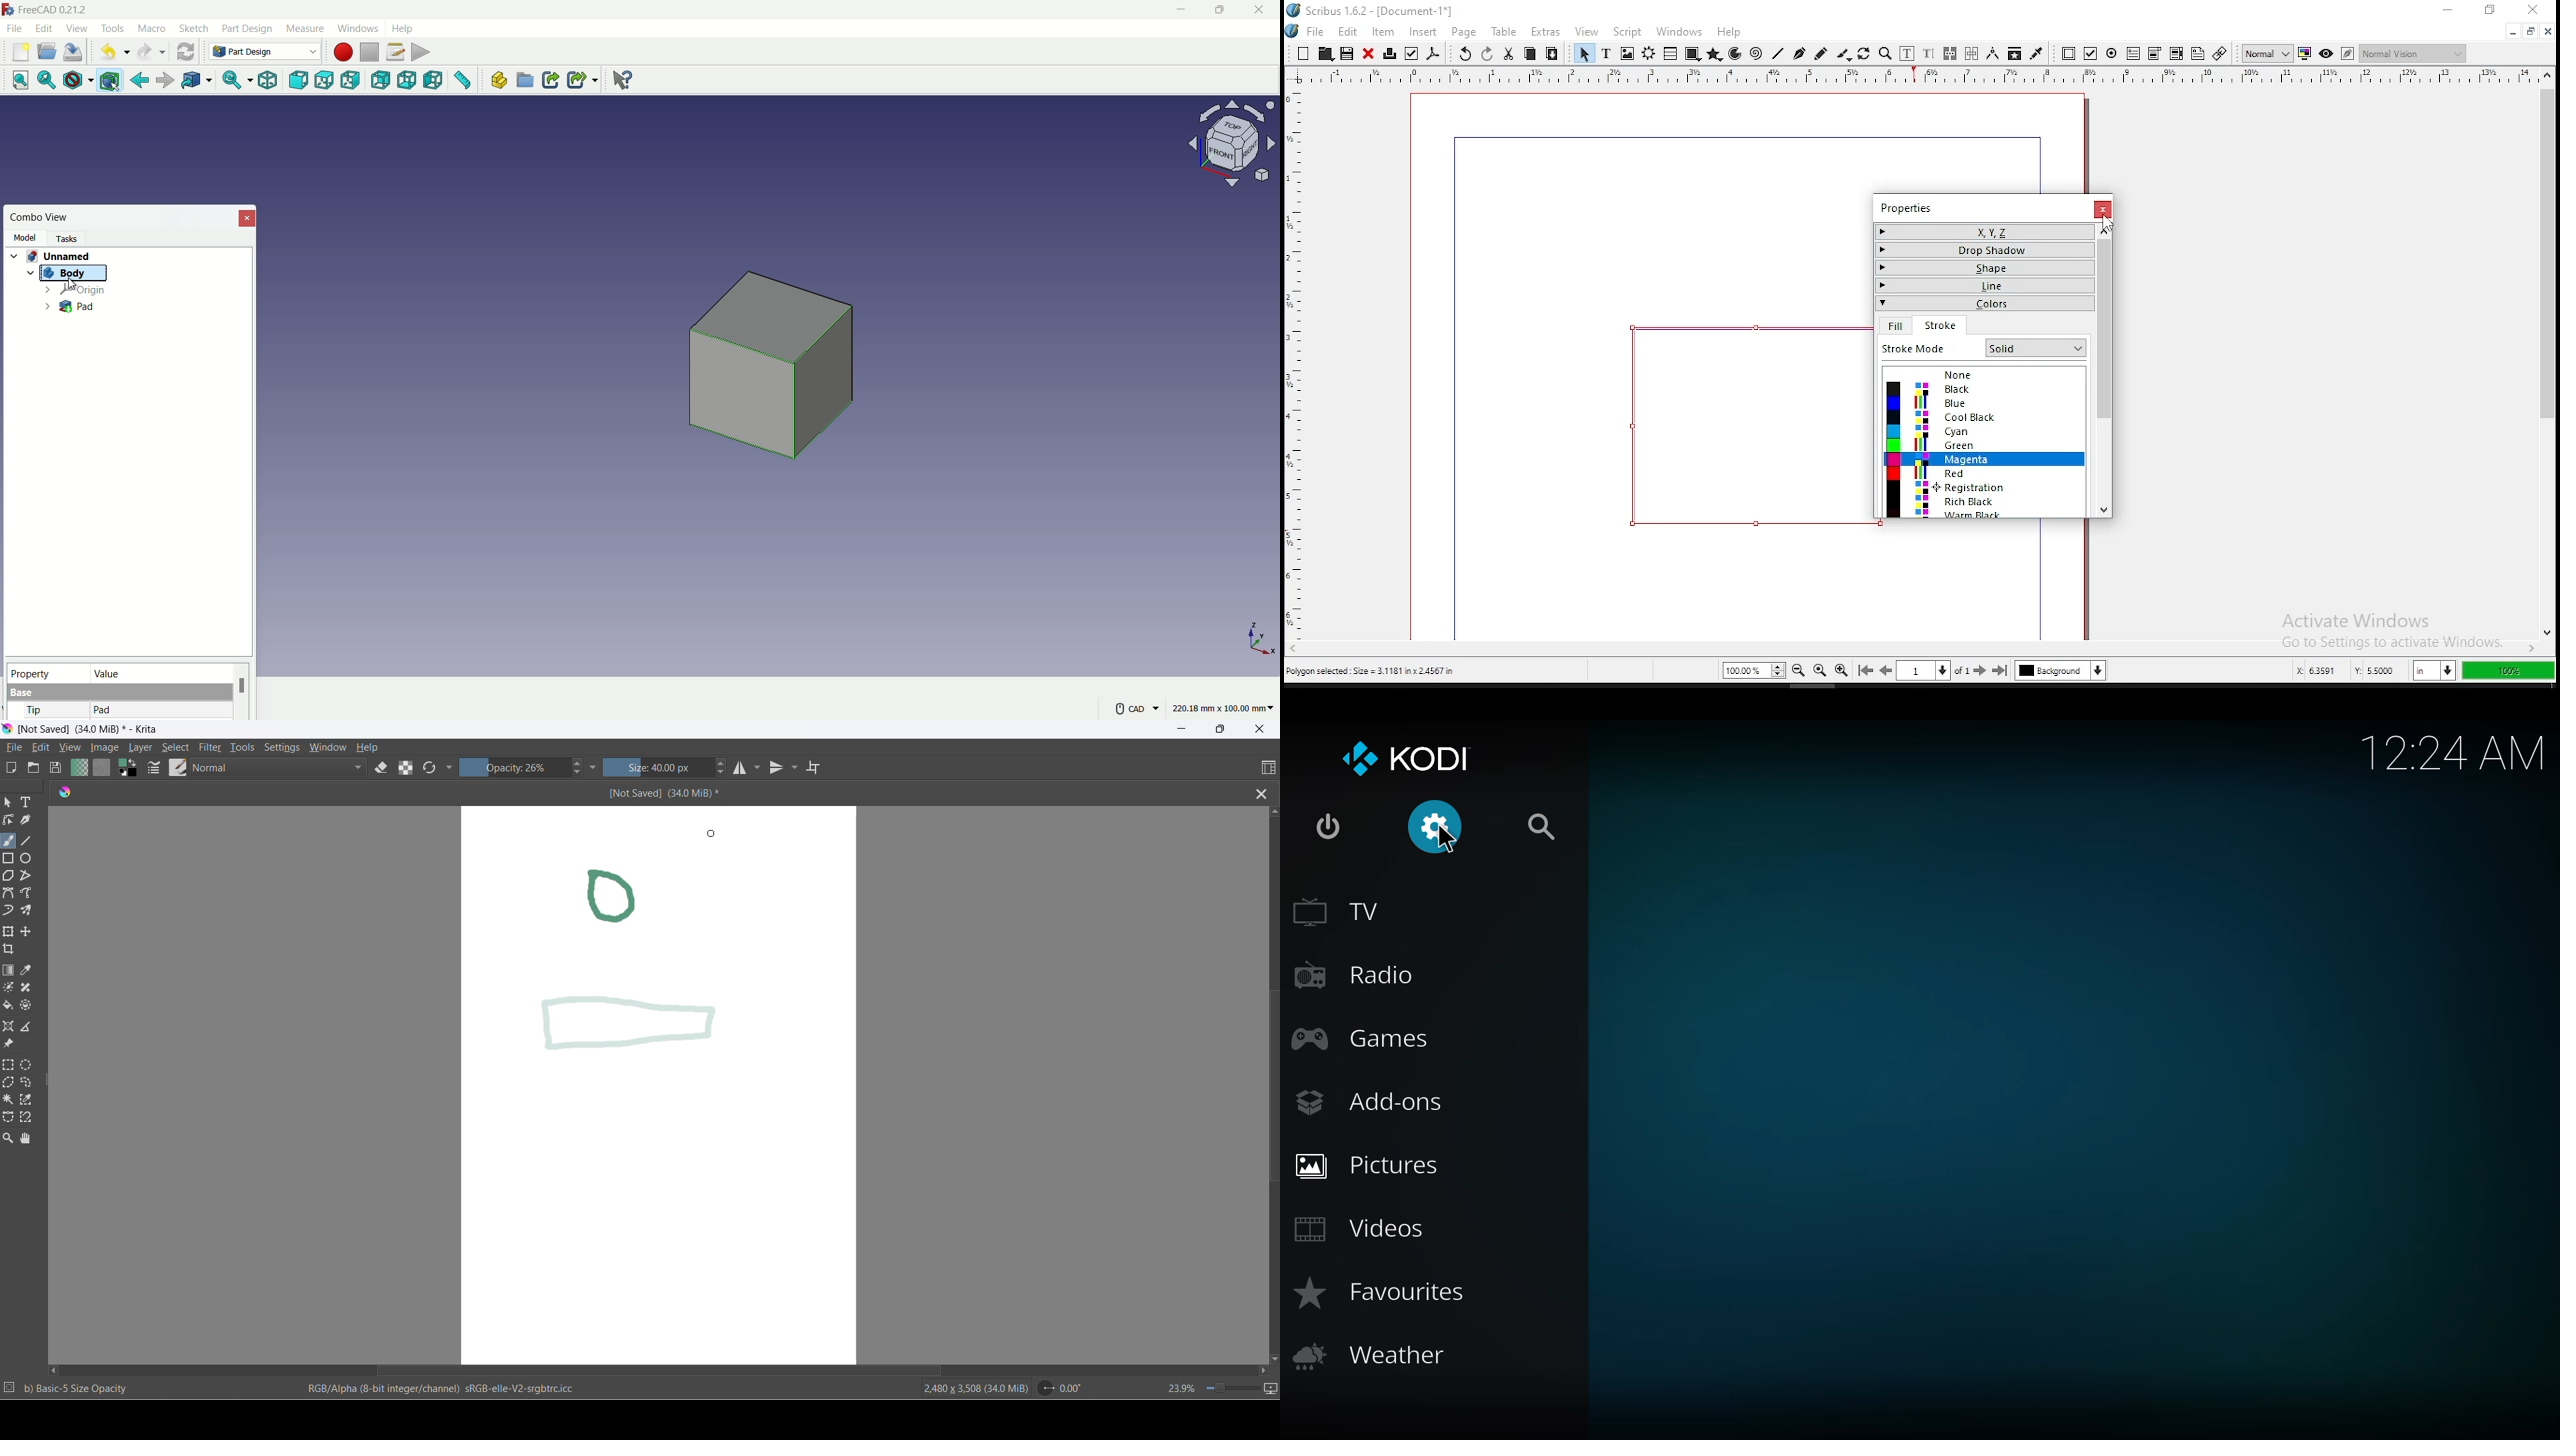 This screenshot has height=1456, width=2576. Describe the element at coordinates (19, 749) in the screenshot. I see `file` at that location.